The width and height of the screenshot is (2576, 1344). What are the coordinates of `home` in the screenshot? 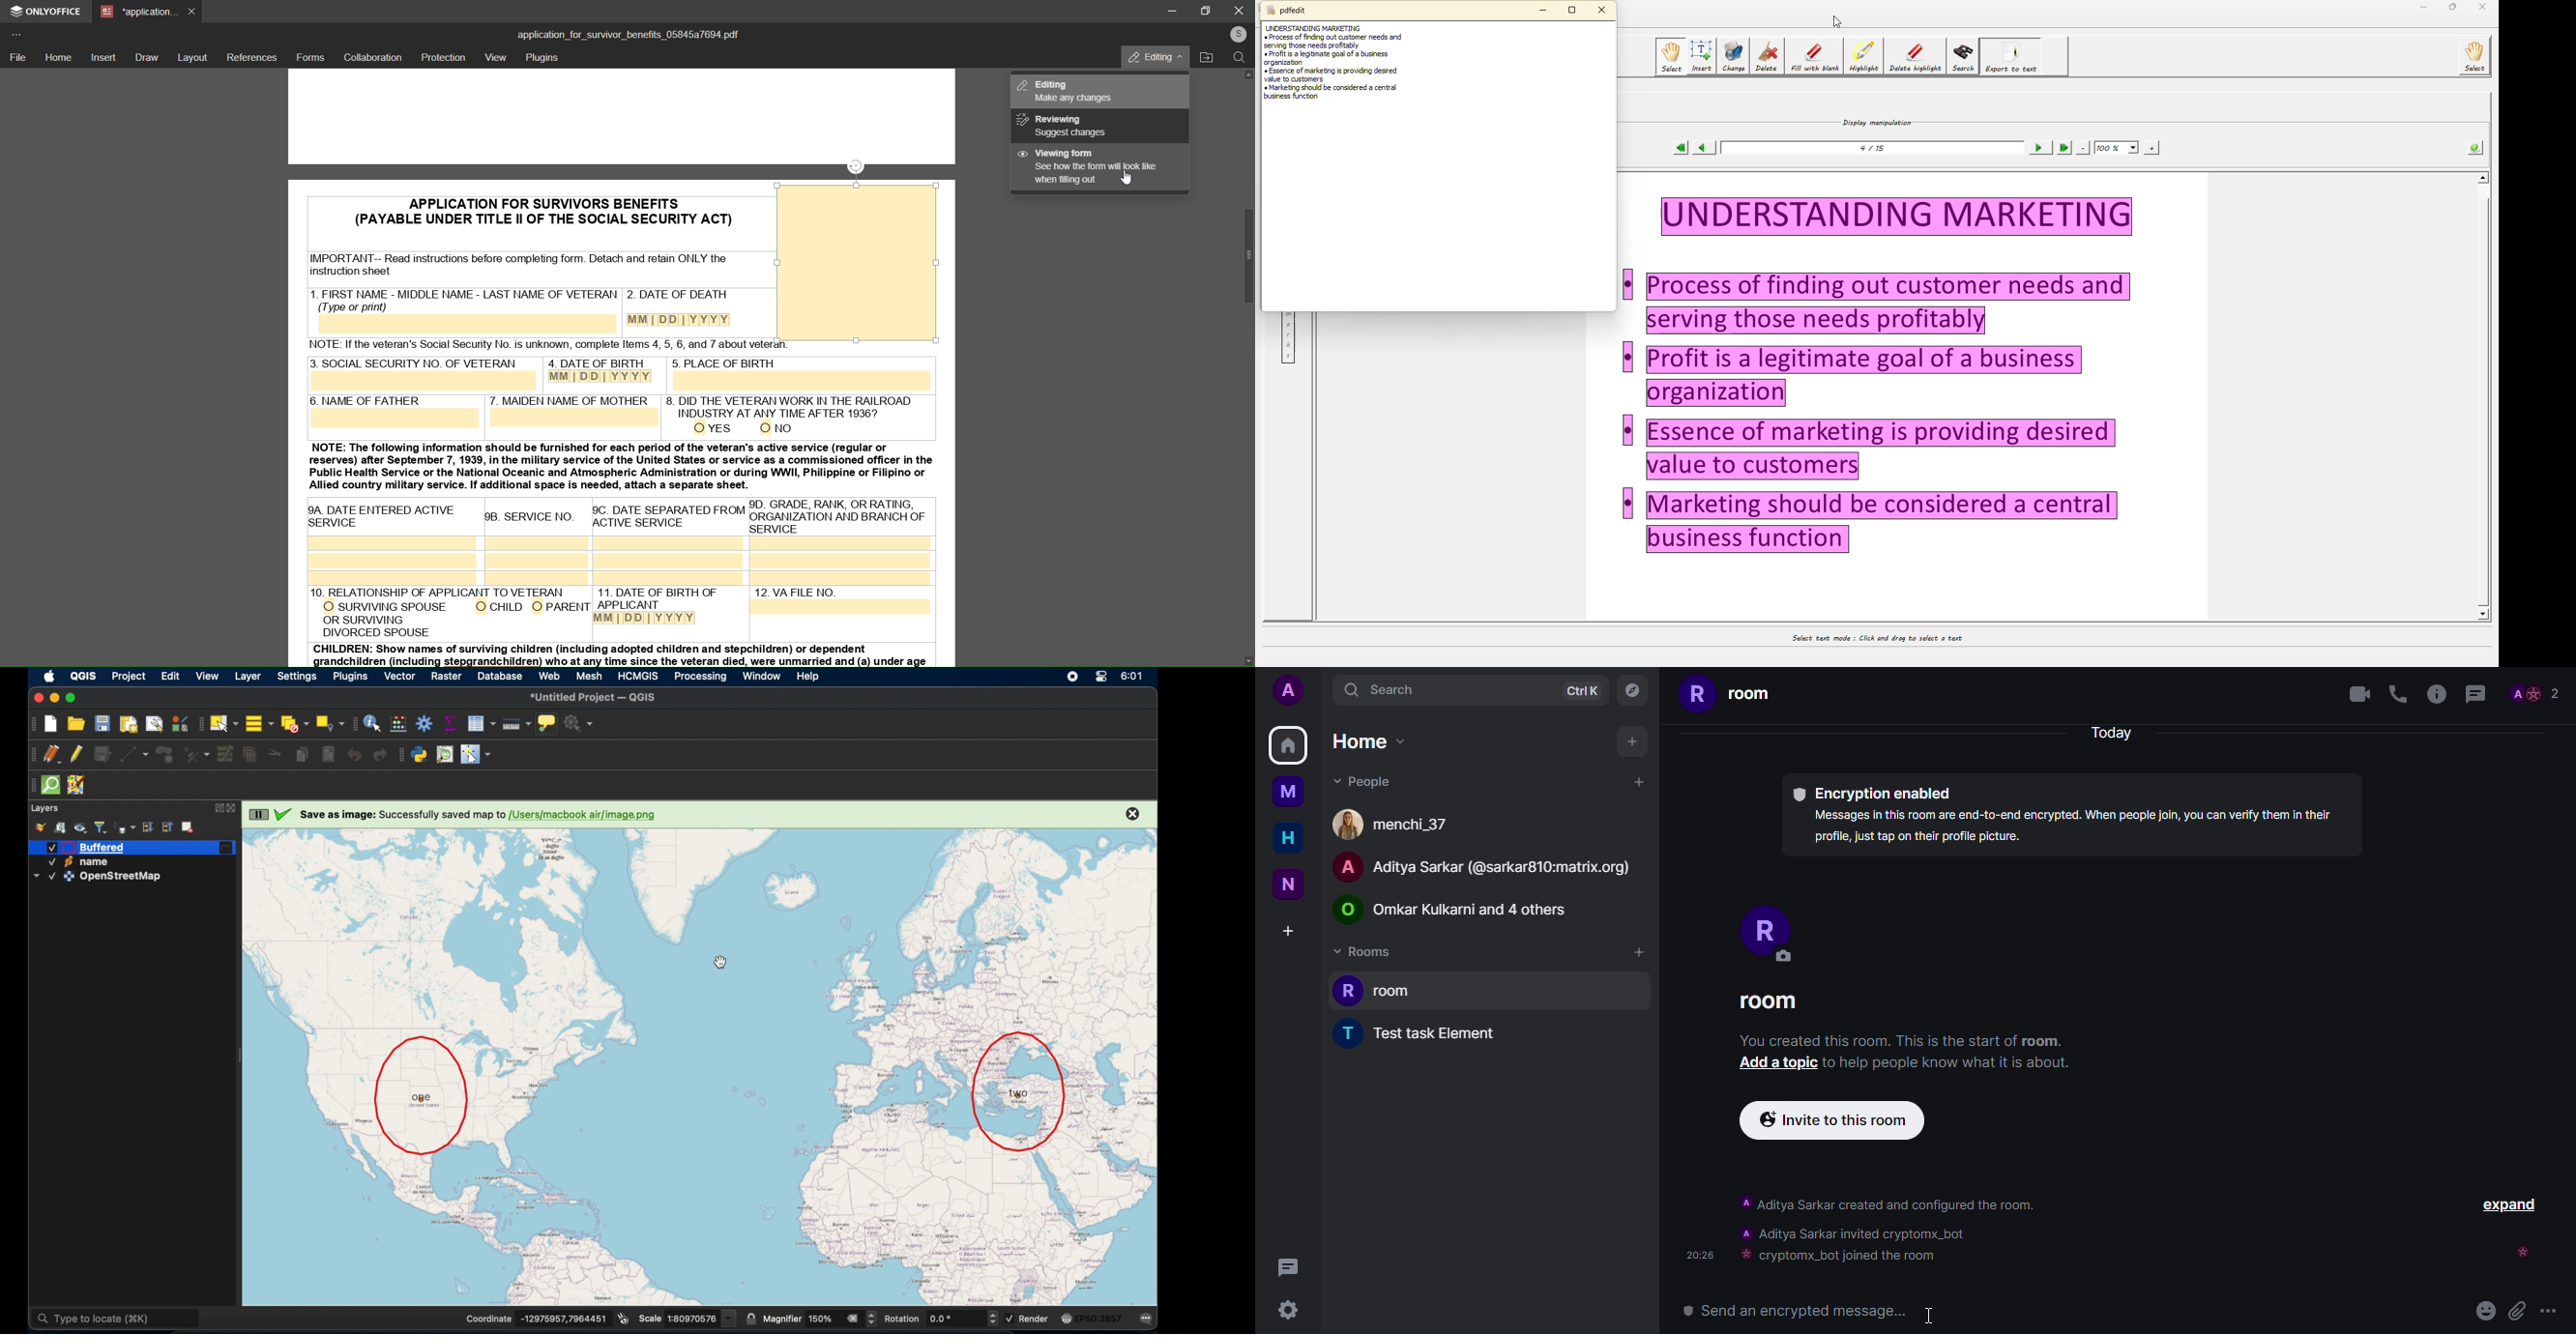 It's located at (1287, 745).